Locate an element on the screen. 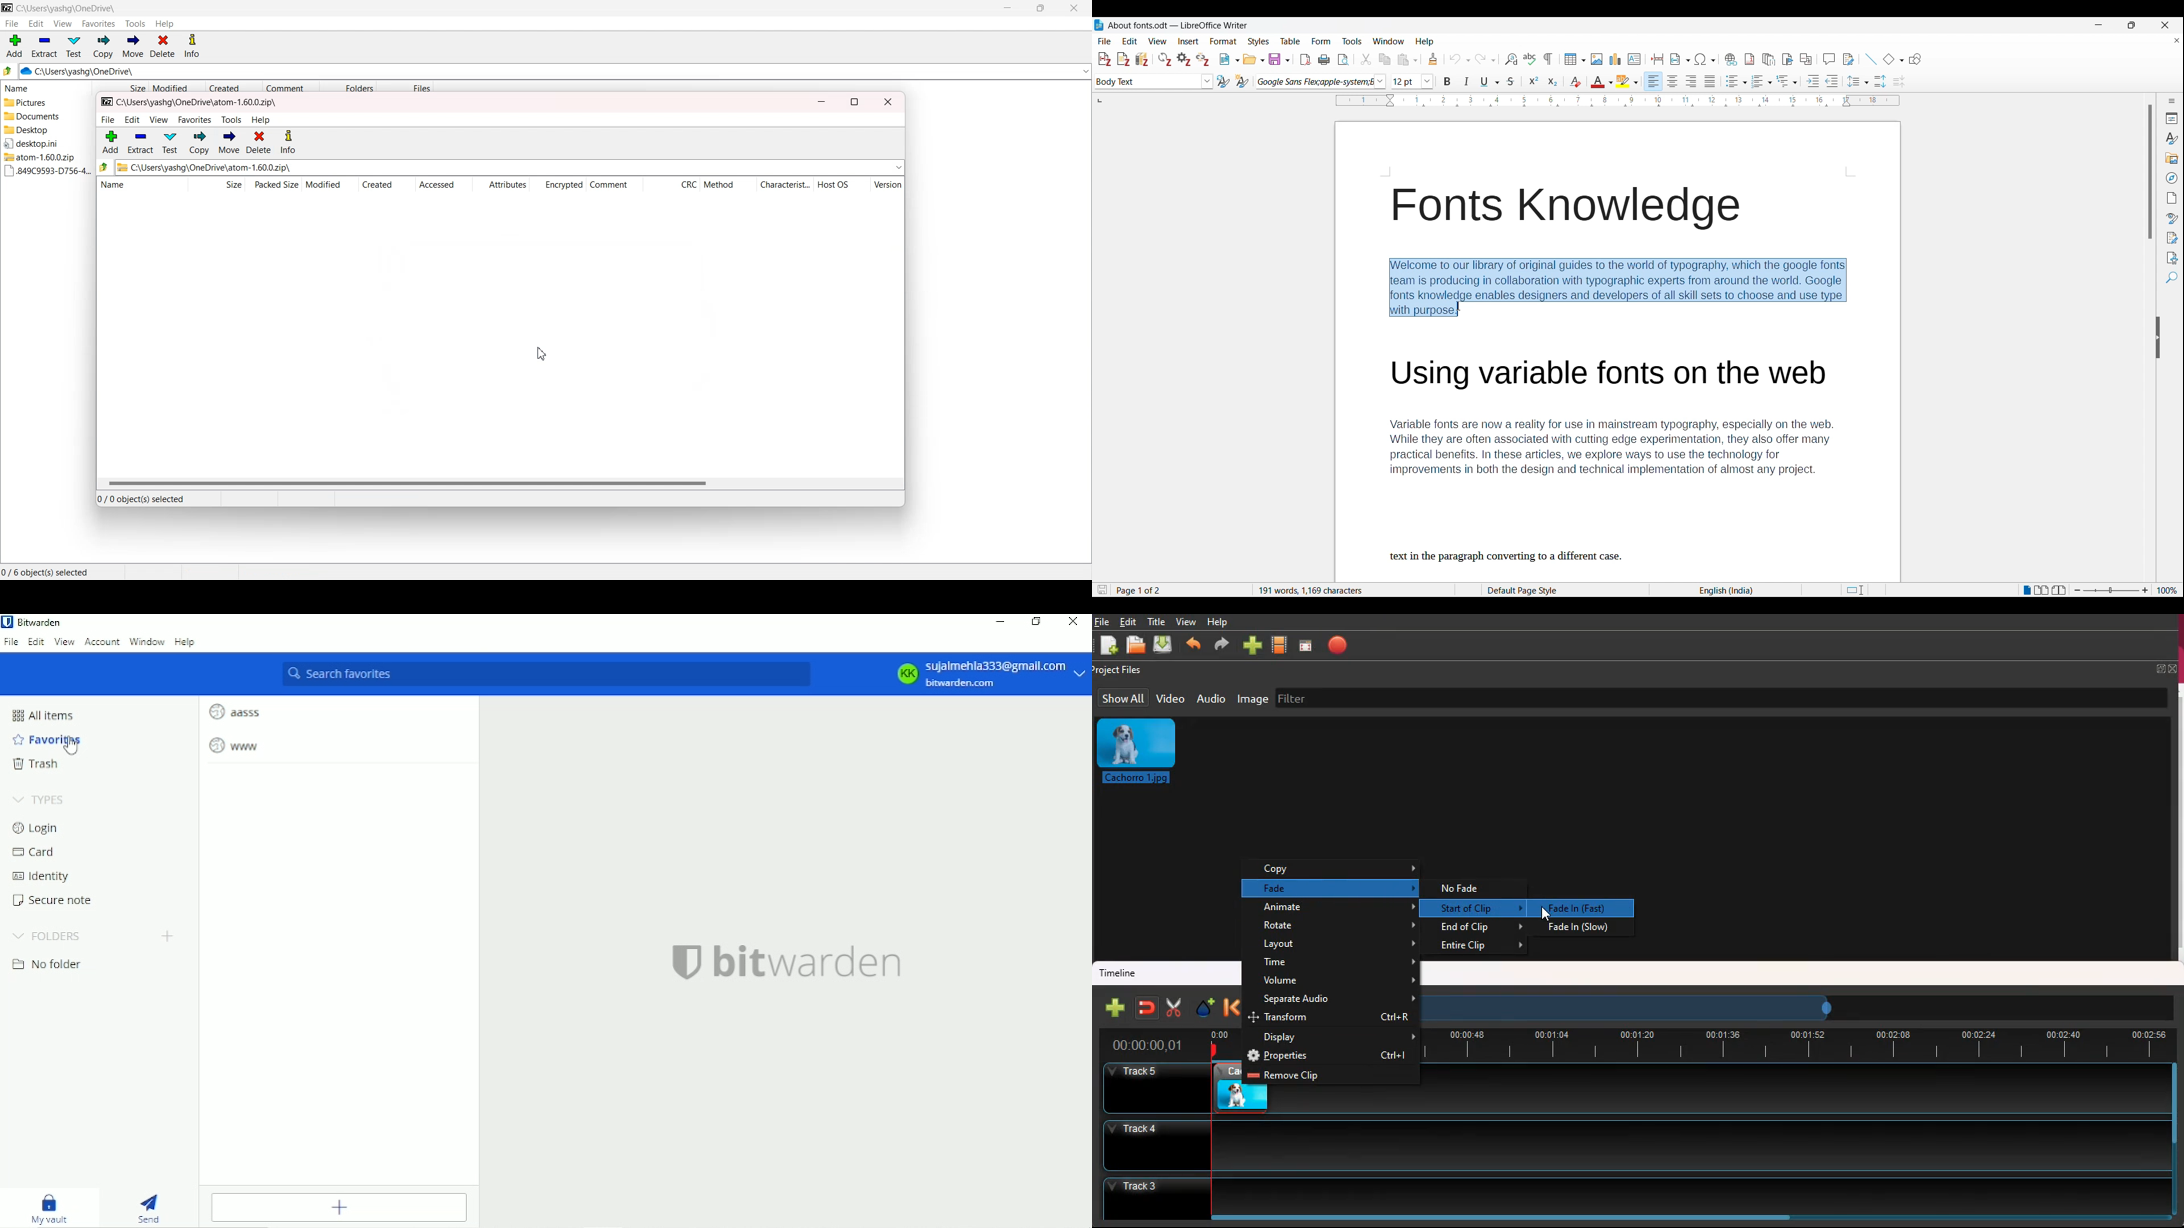  Tools menu is located at coordinates (1352, 42).